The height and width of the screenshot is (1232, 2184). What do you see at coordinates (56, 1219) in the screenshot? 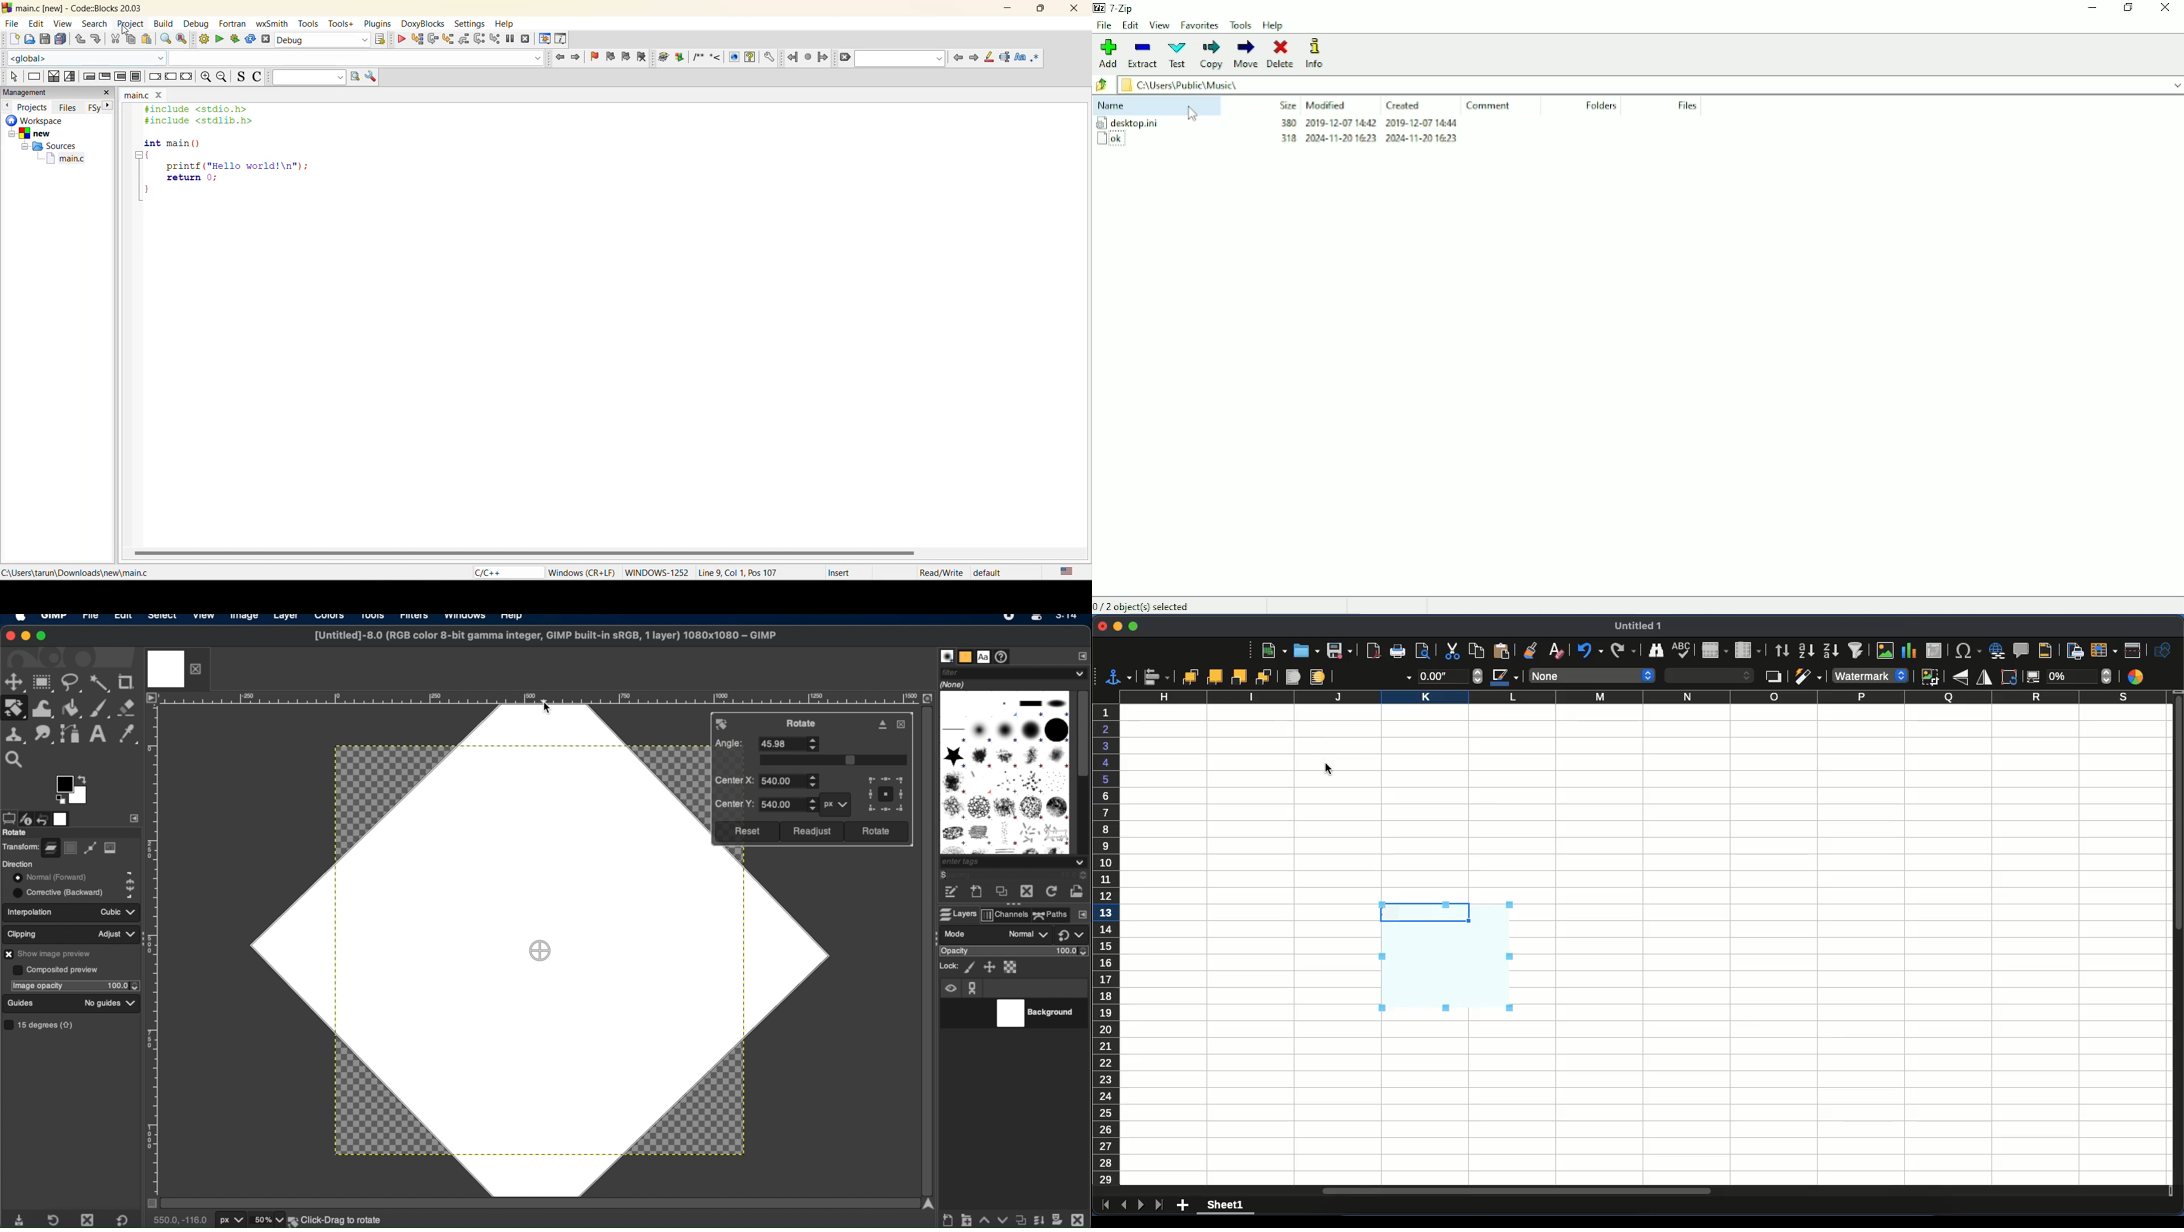
I see `restore tool preset` at bounding box center [56, 1219].